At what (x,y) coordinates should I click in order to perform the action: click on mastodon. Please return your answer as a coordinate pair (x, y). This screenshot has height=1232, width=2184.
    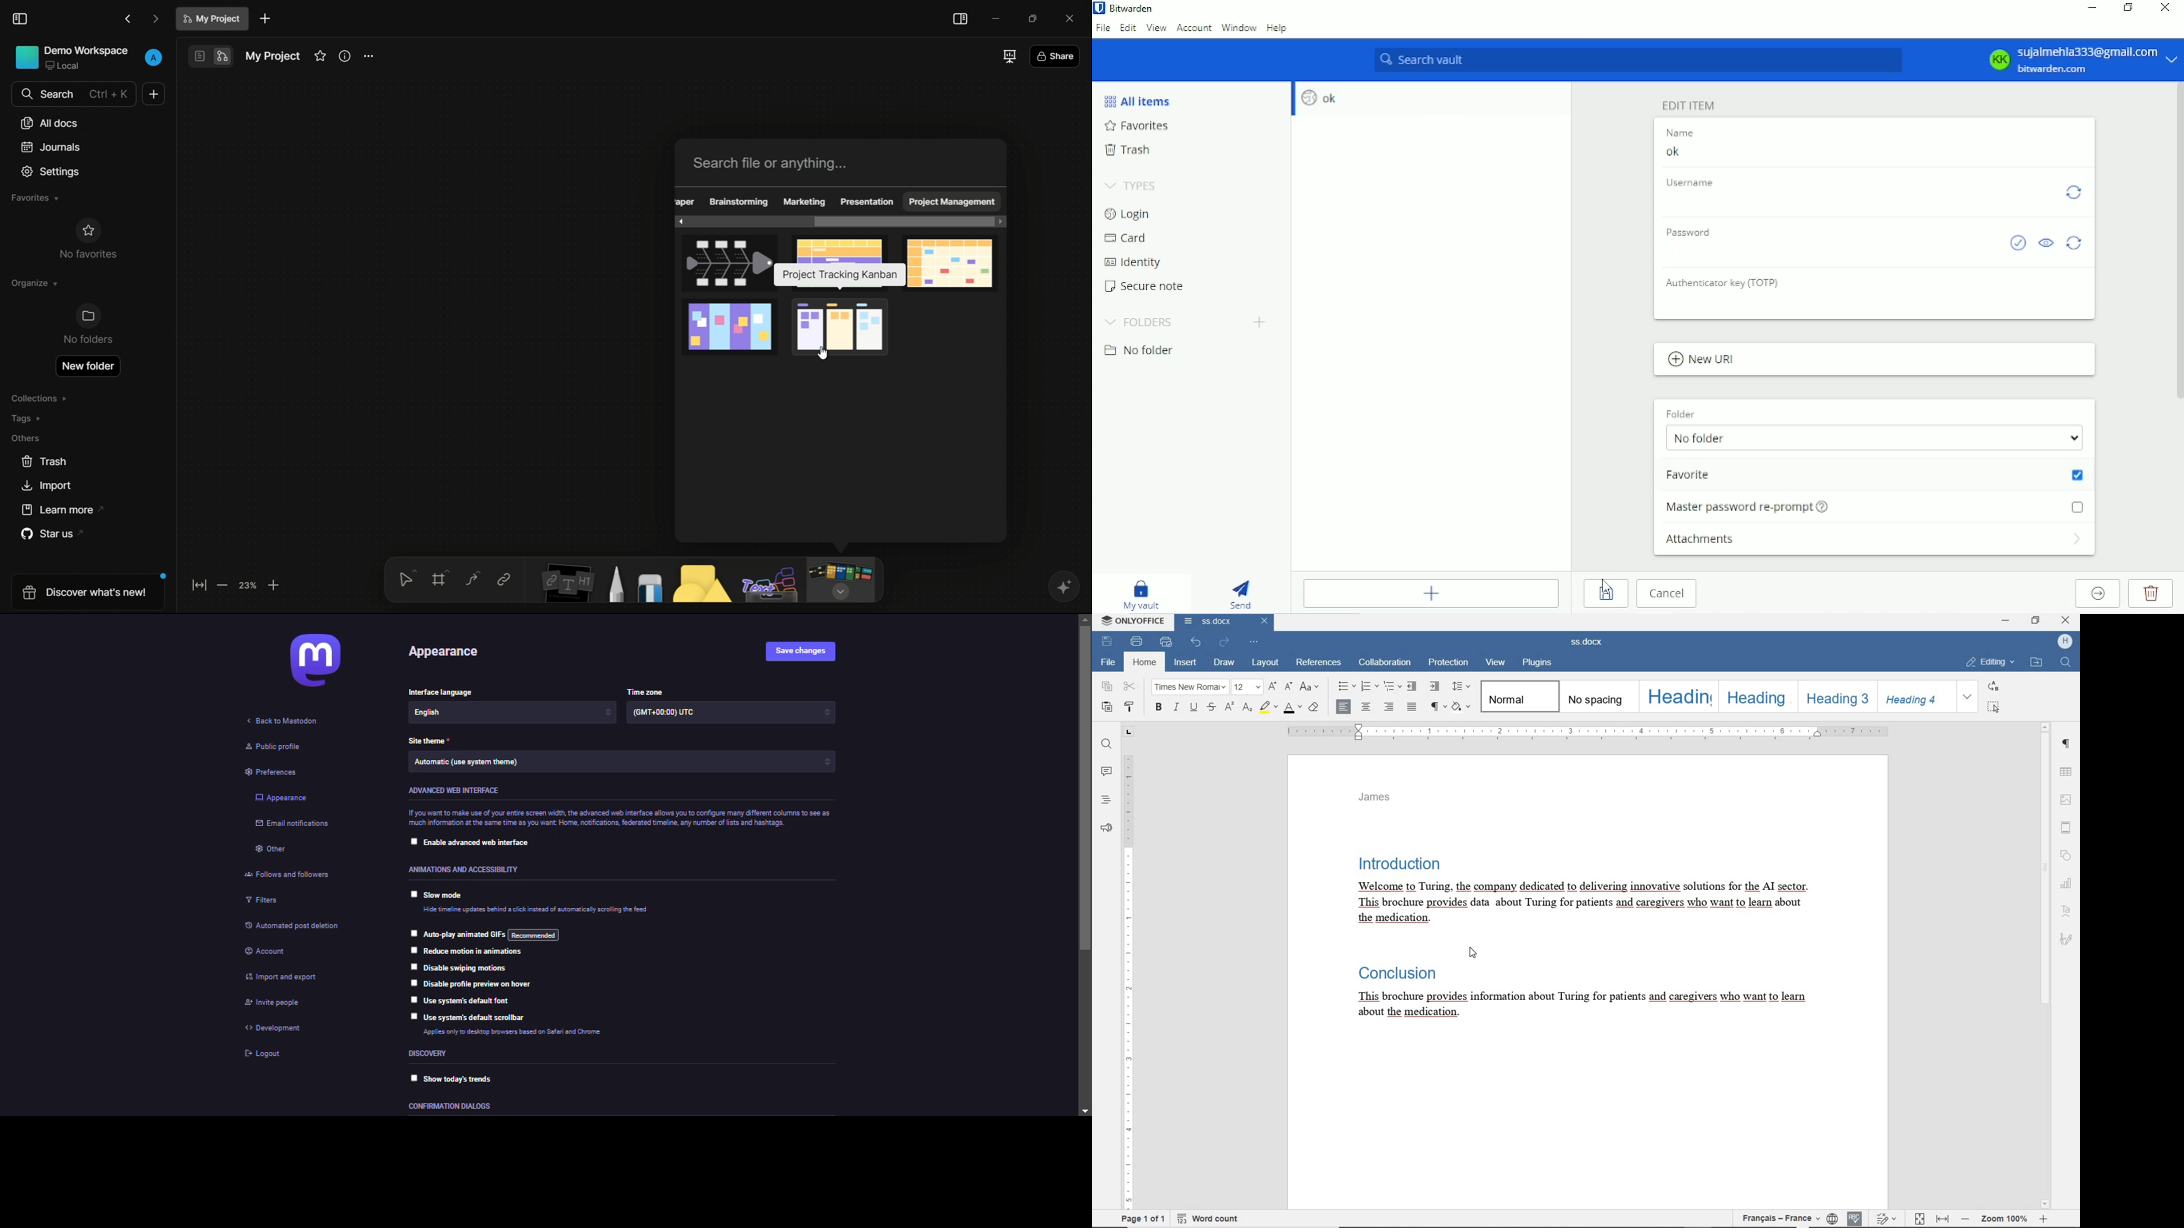
    Looking at the image, I should click on (311, 661).